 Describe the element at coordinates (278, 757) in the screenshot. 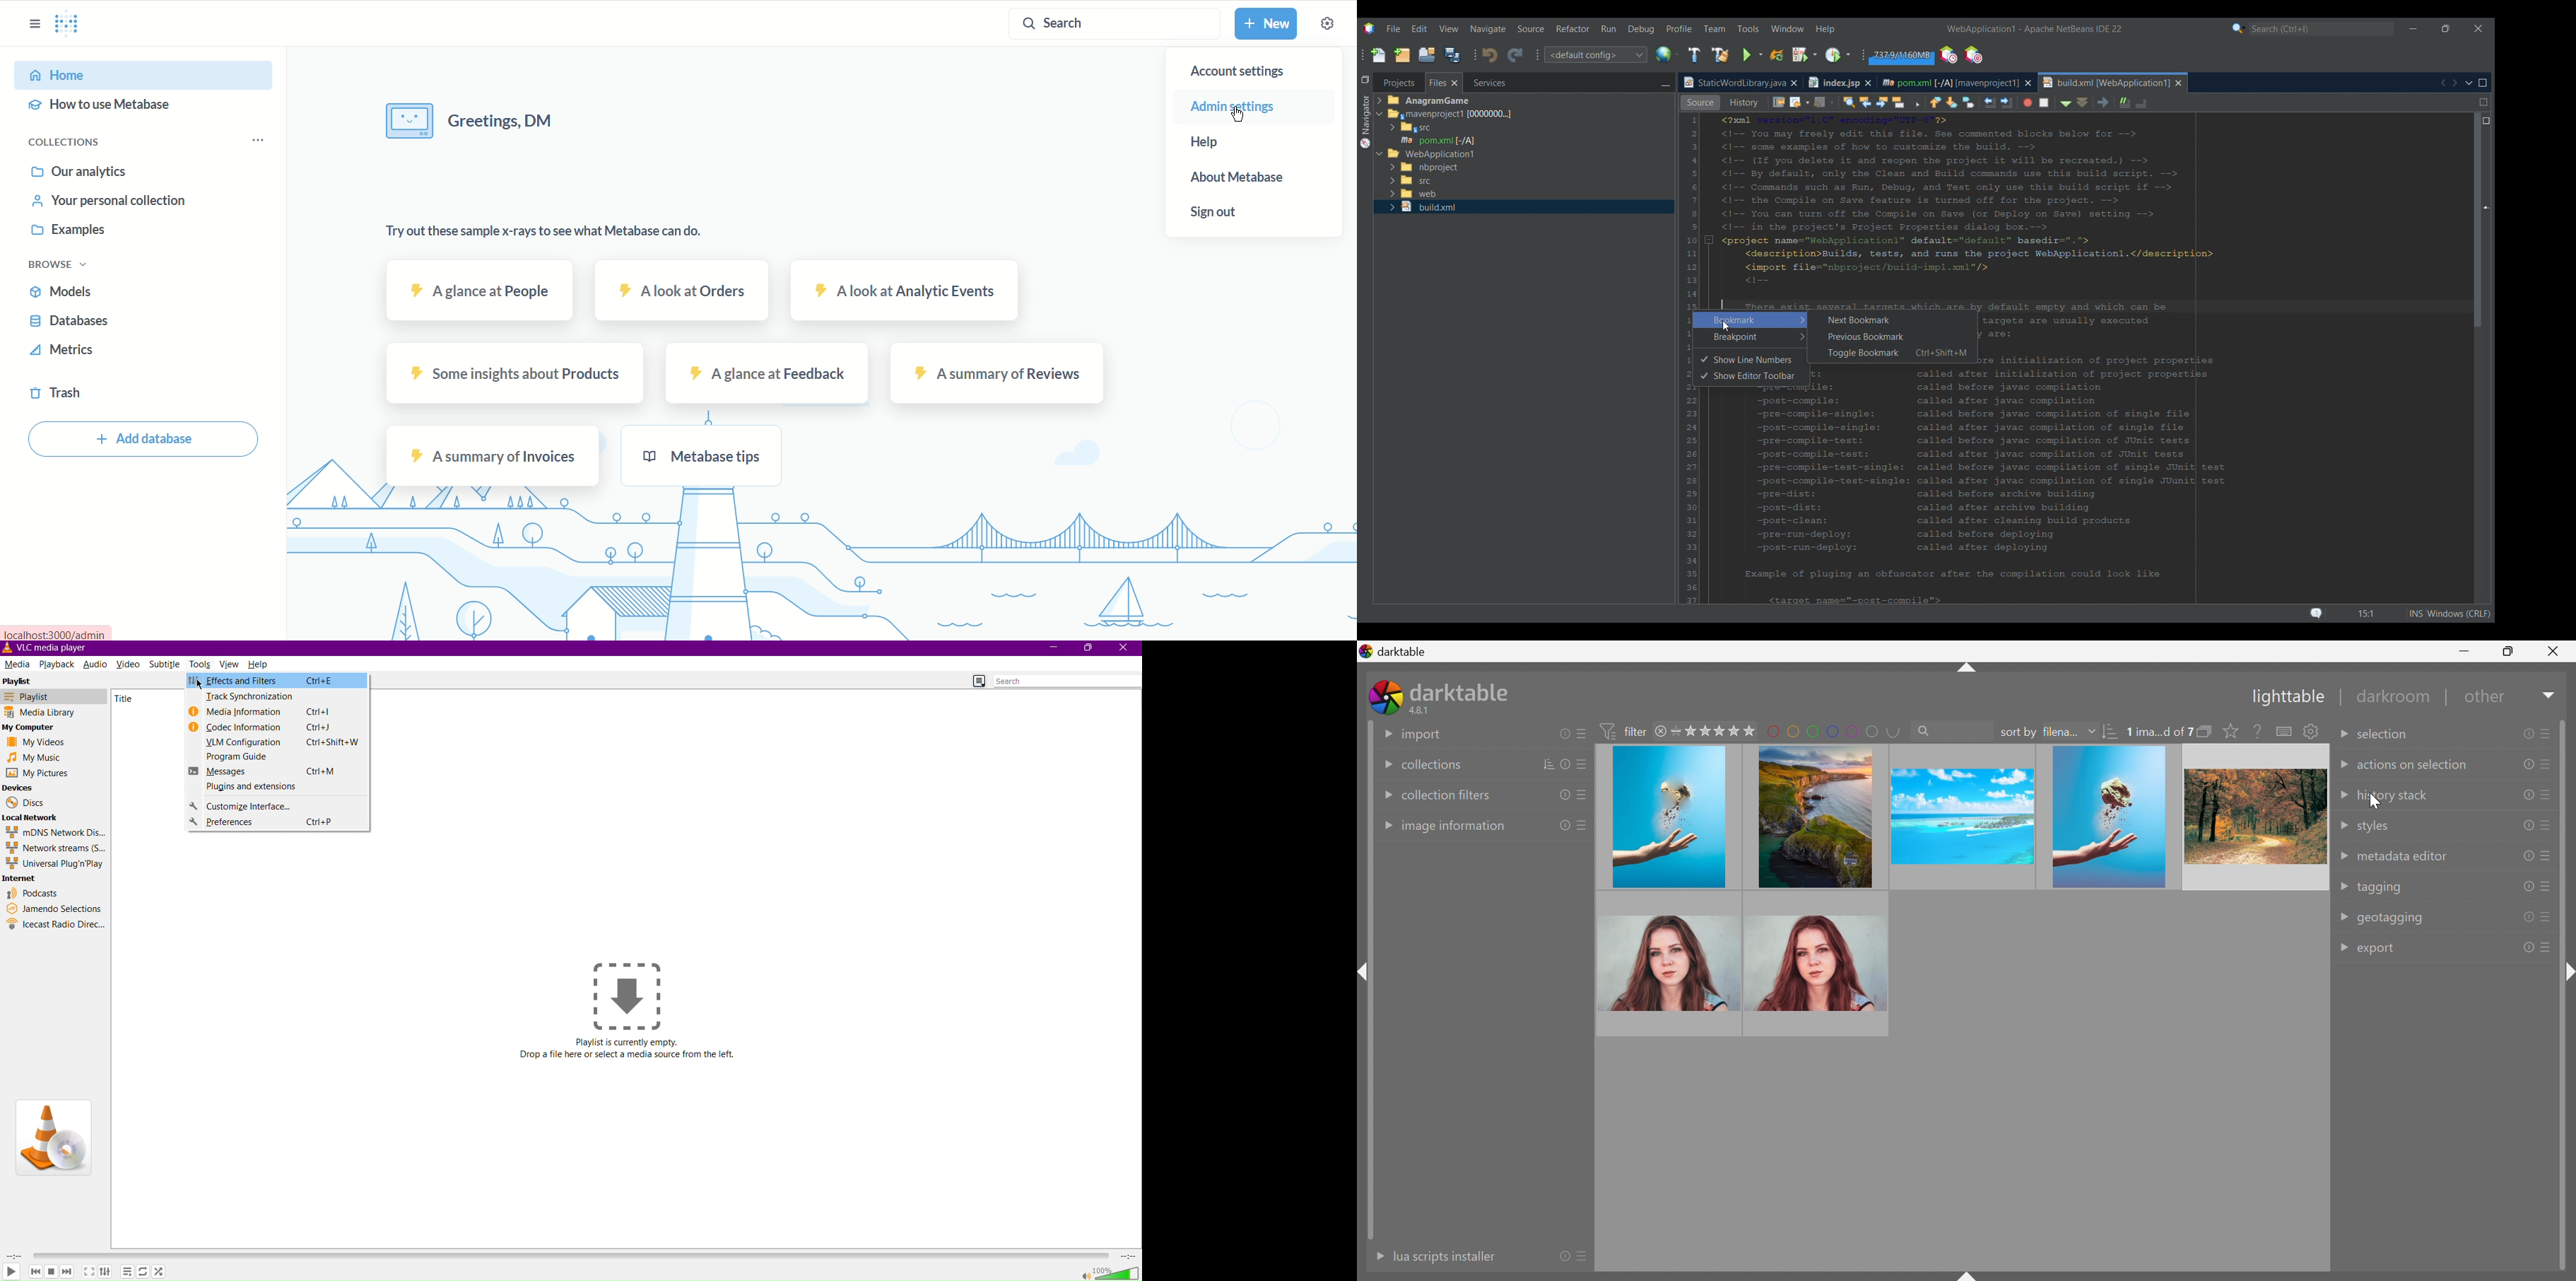

I see `Program Guide` at that location.